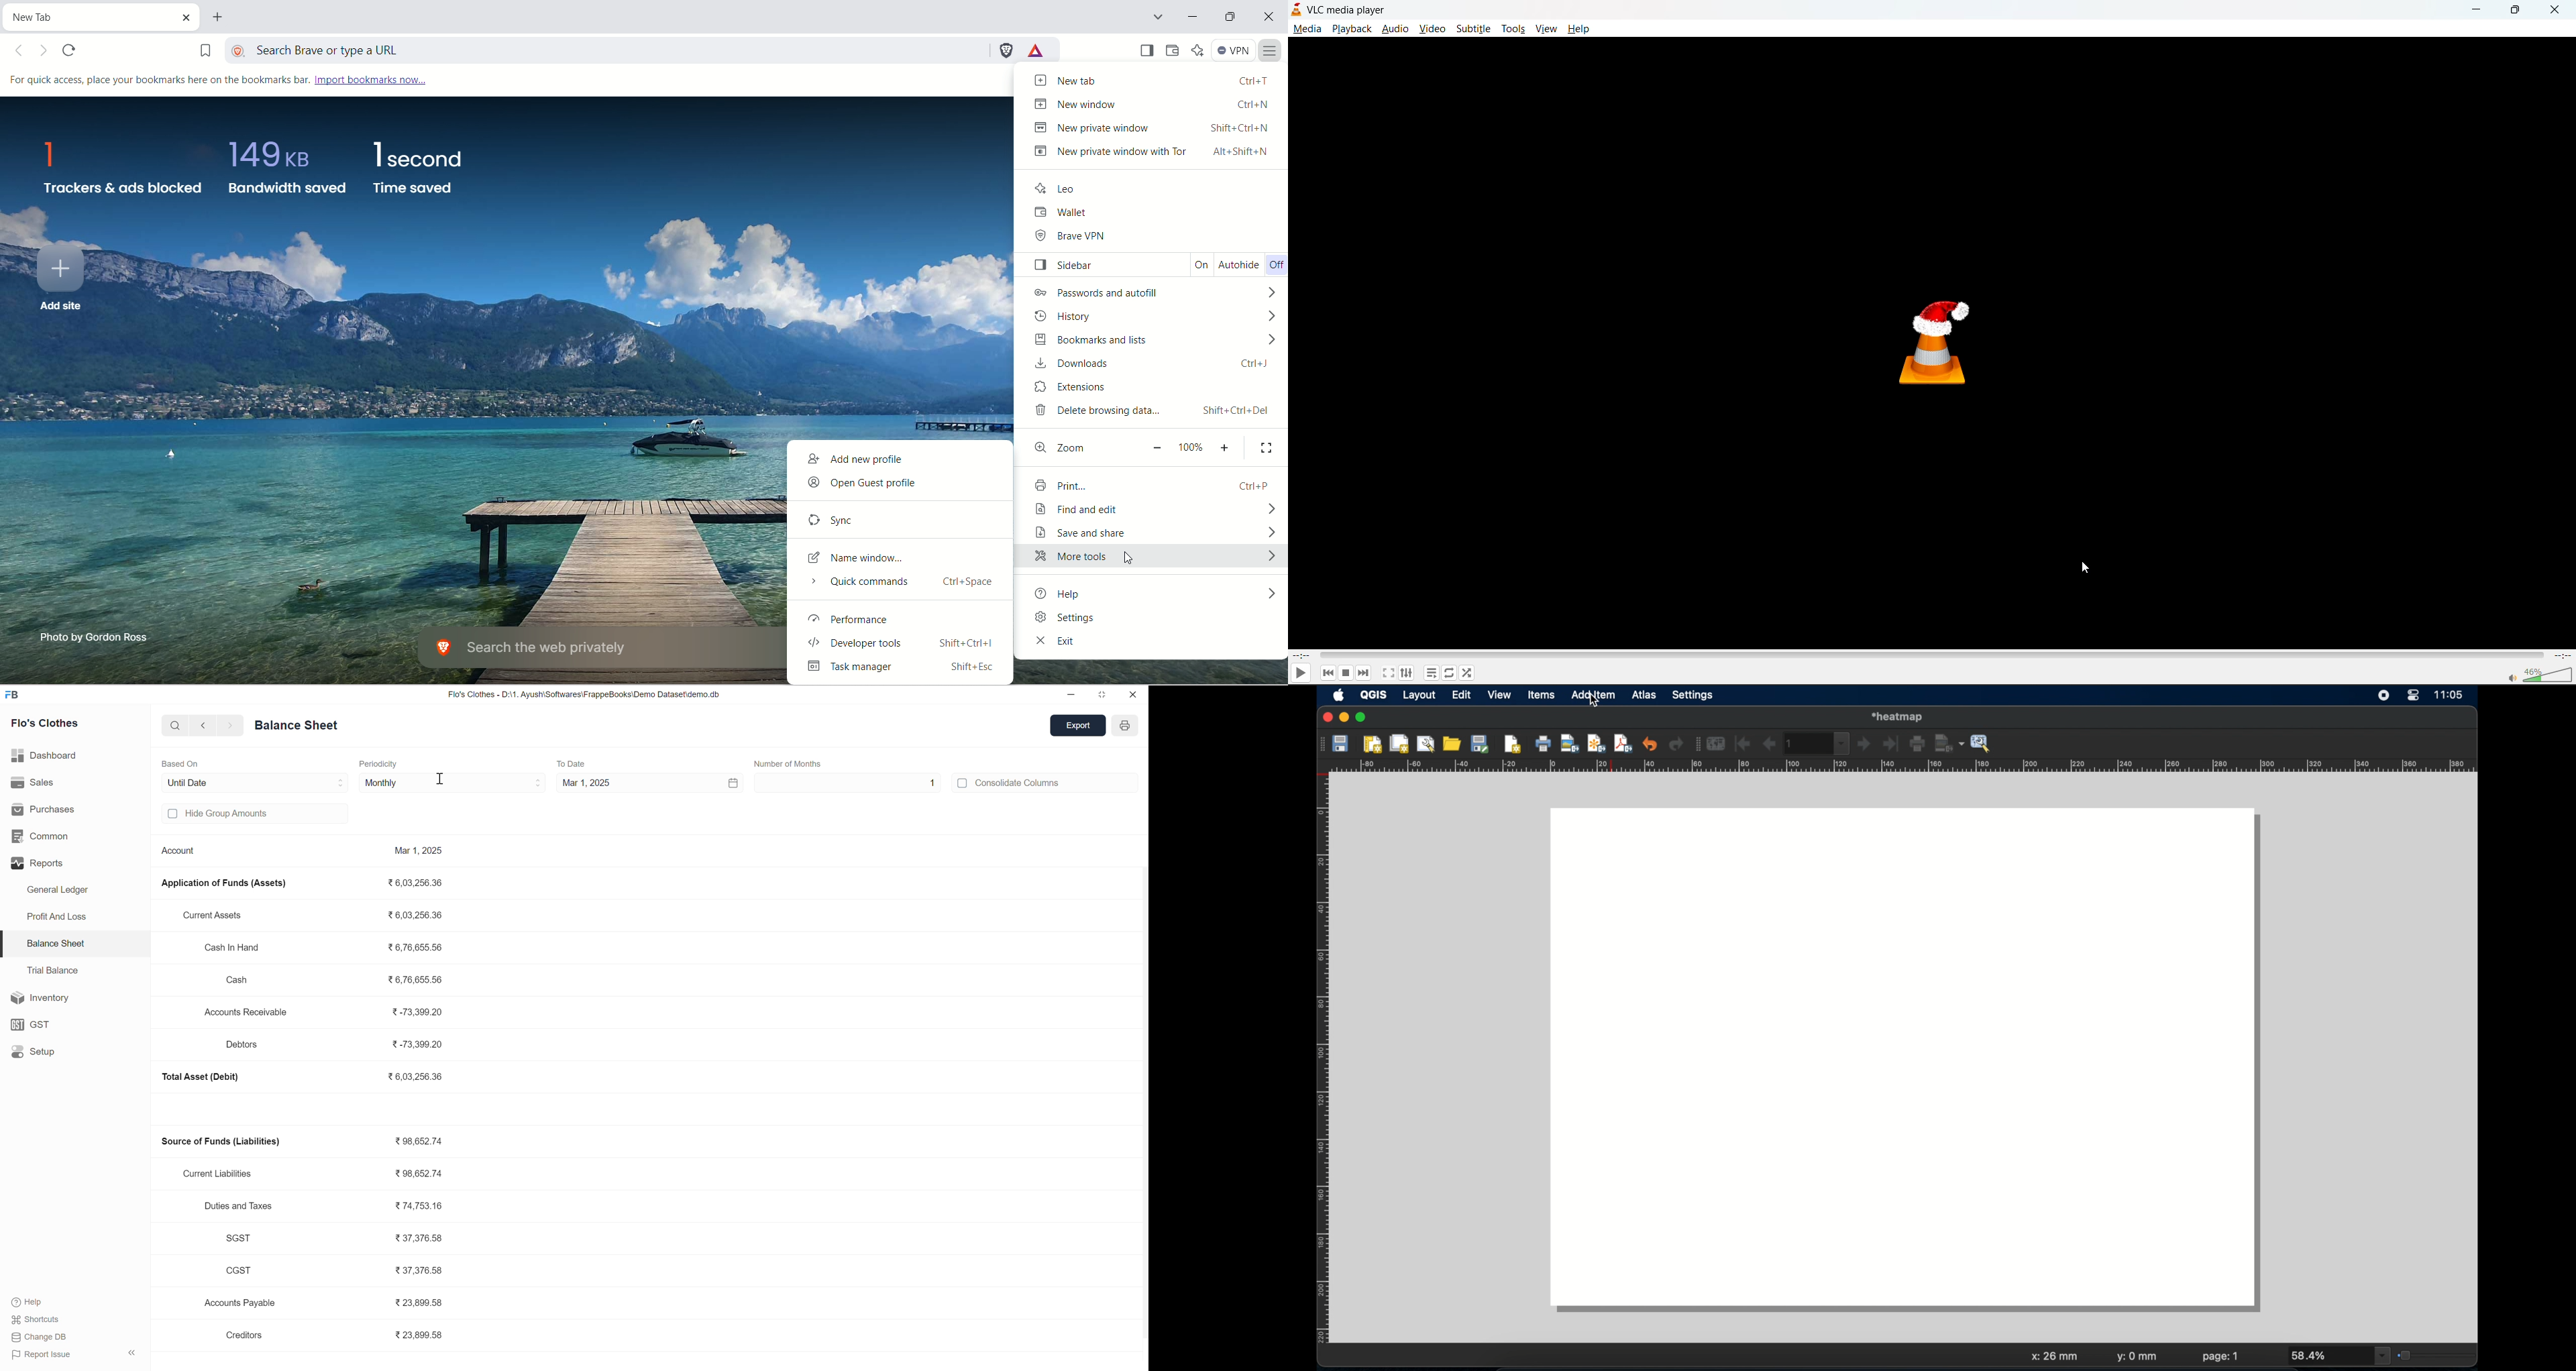 This screenshot has height=1372, width=2576. Describe the element at coordinates (1461, 696) in the screenshot. I see `edit` at that location.